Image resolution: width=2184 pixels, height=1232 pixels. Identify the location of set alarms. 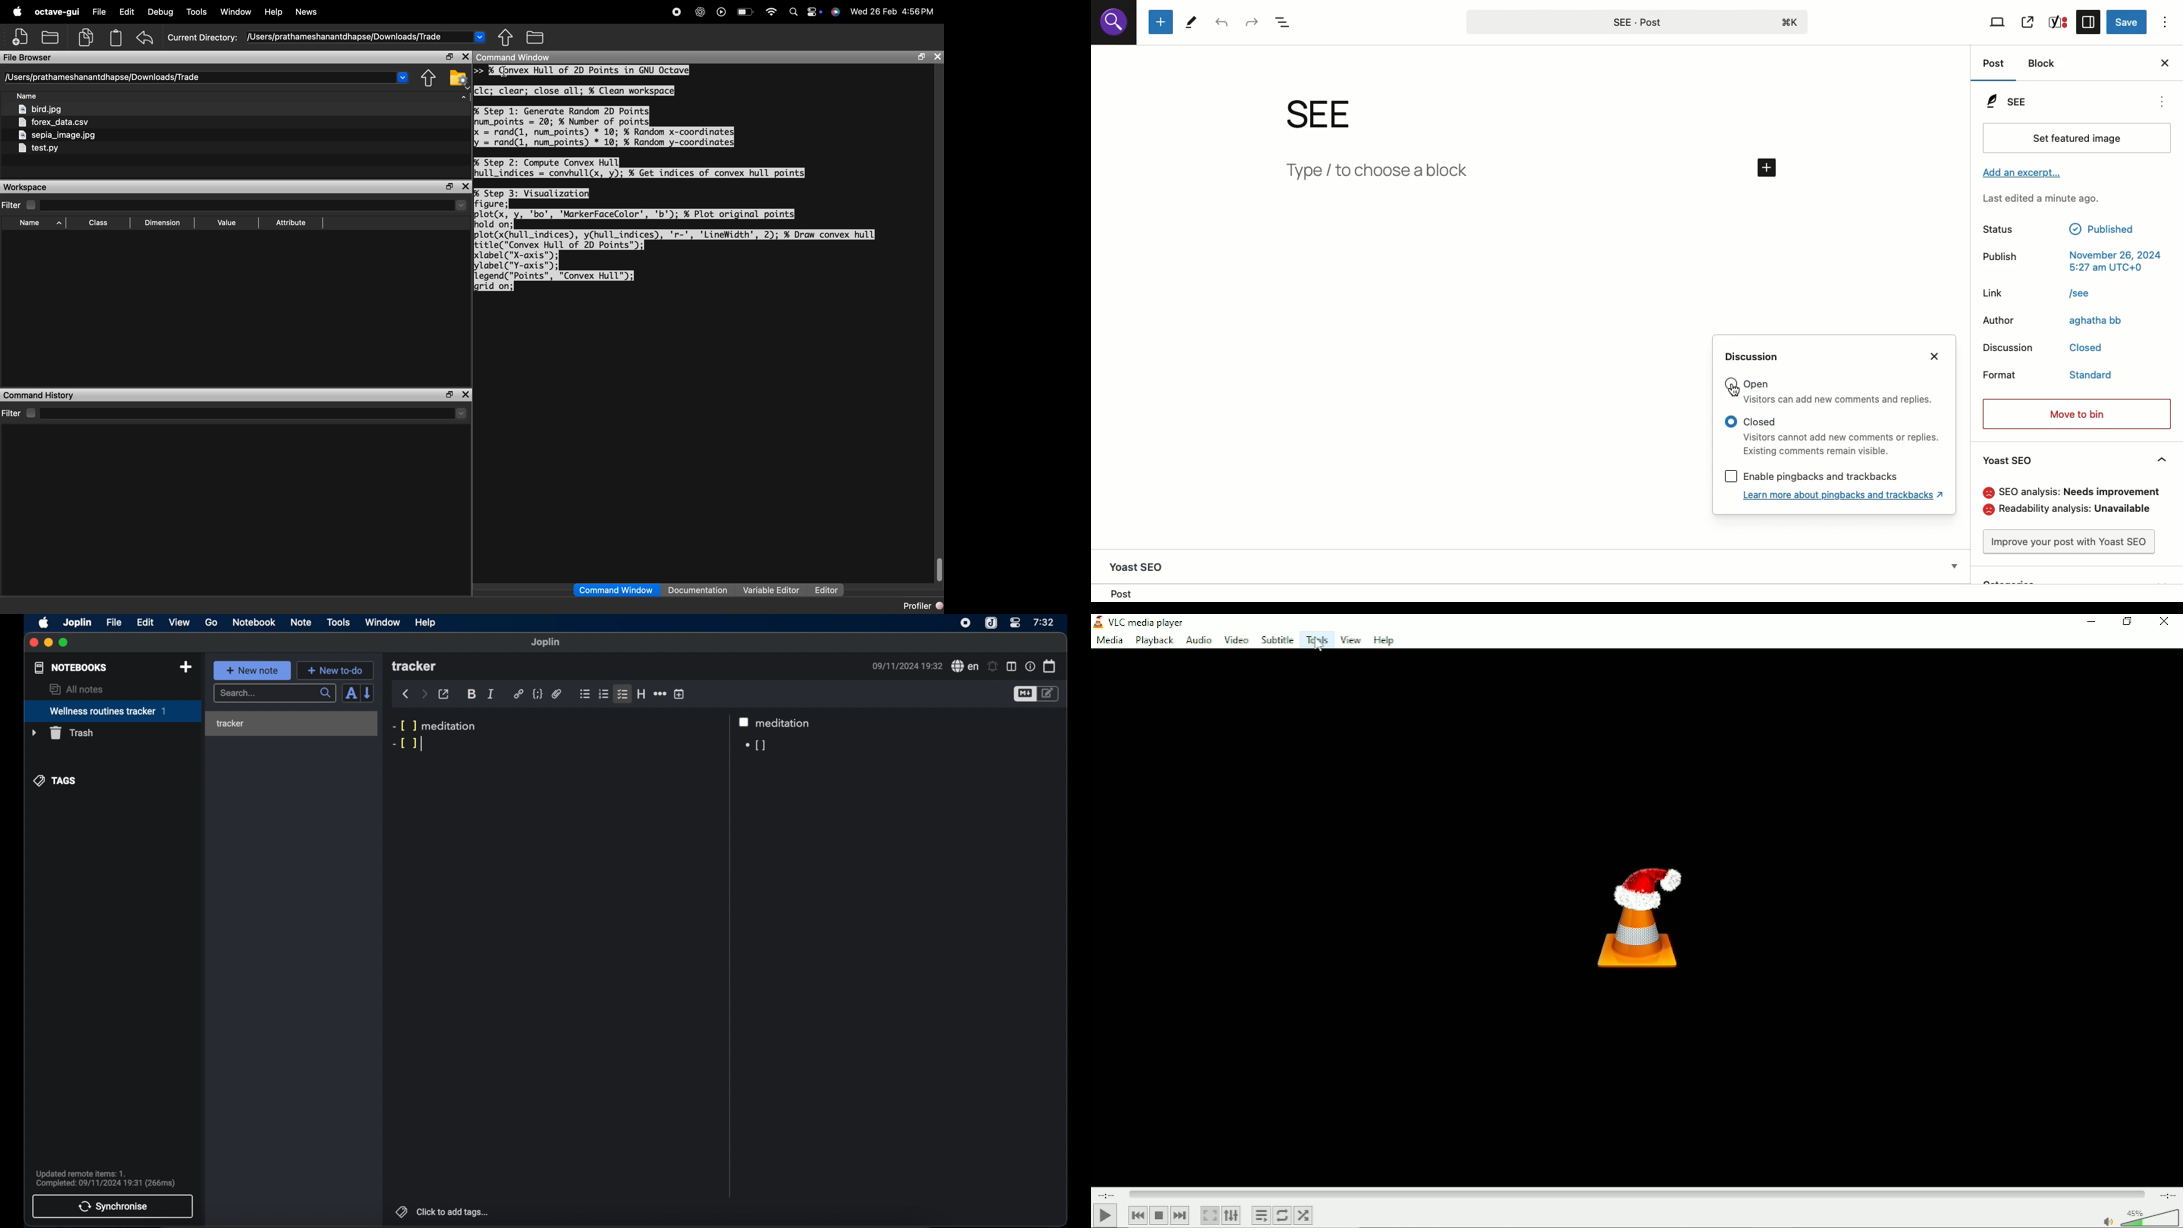
(993, 666).